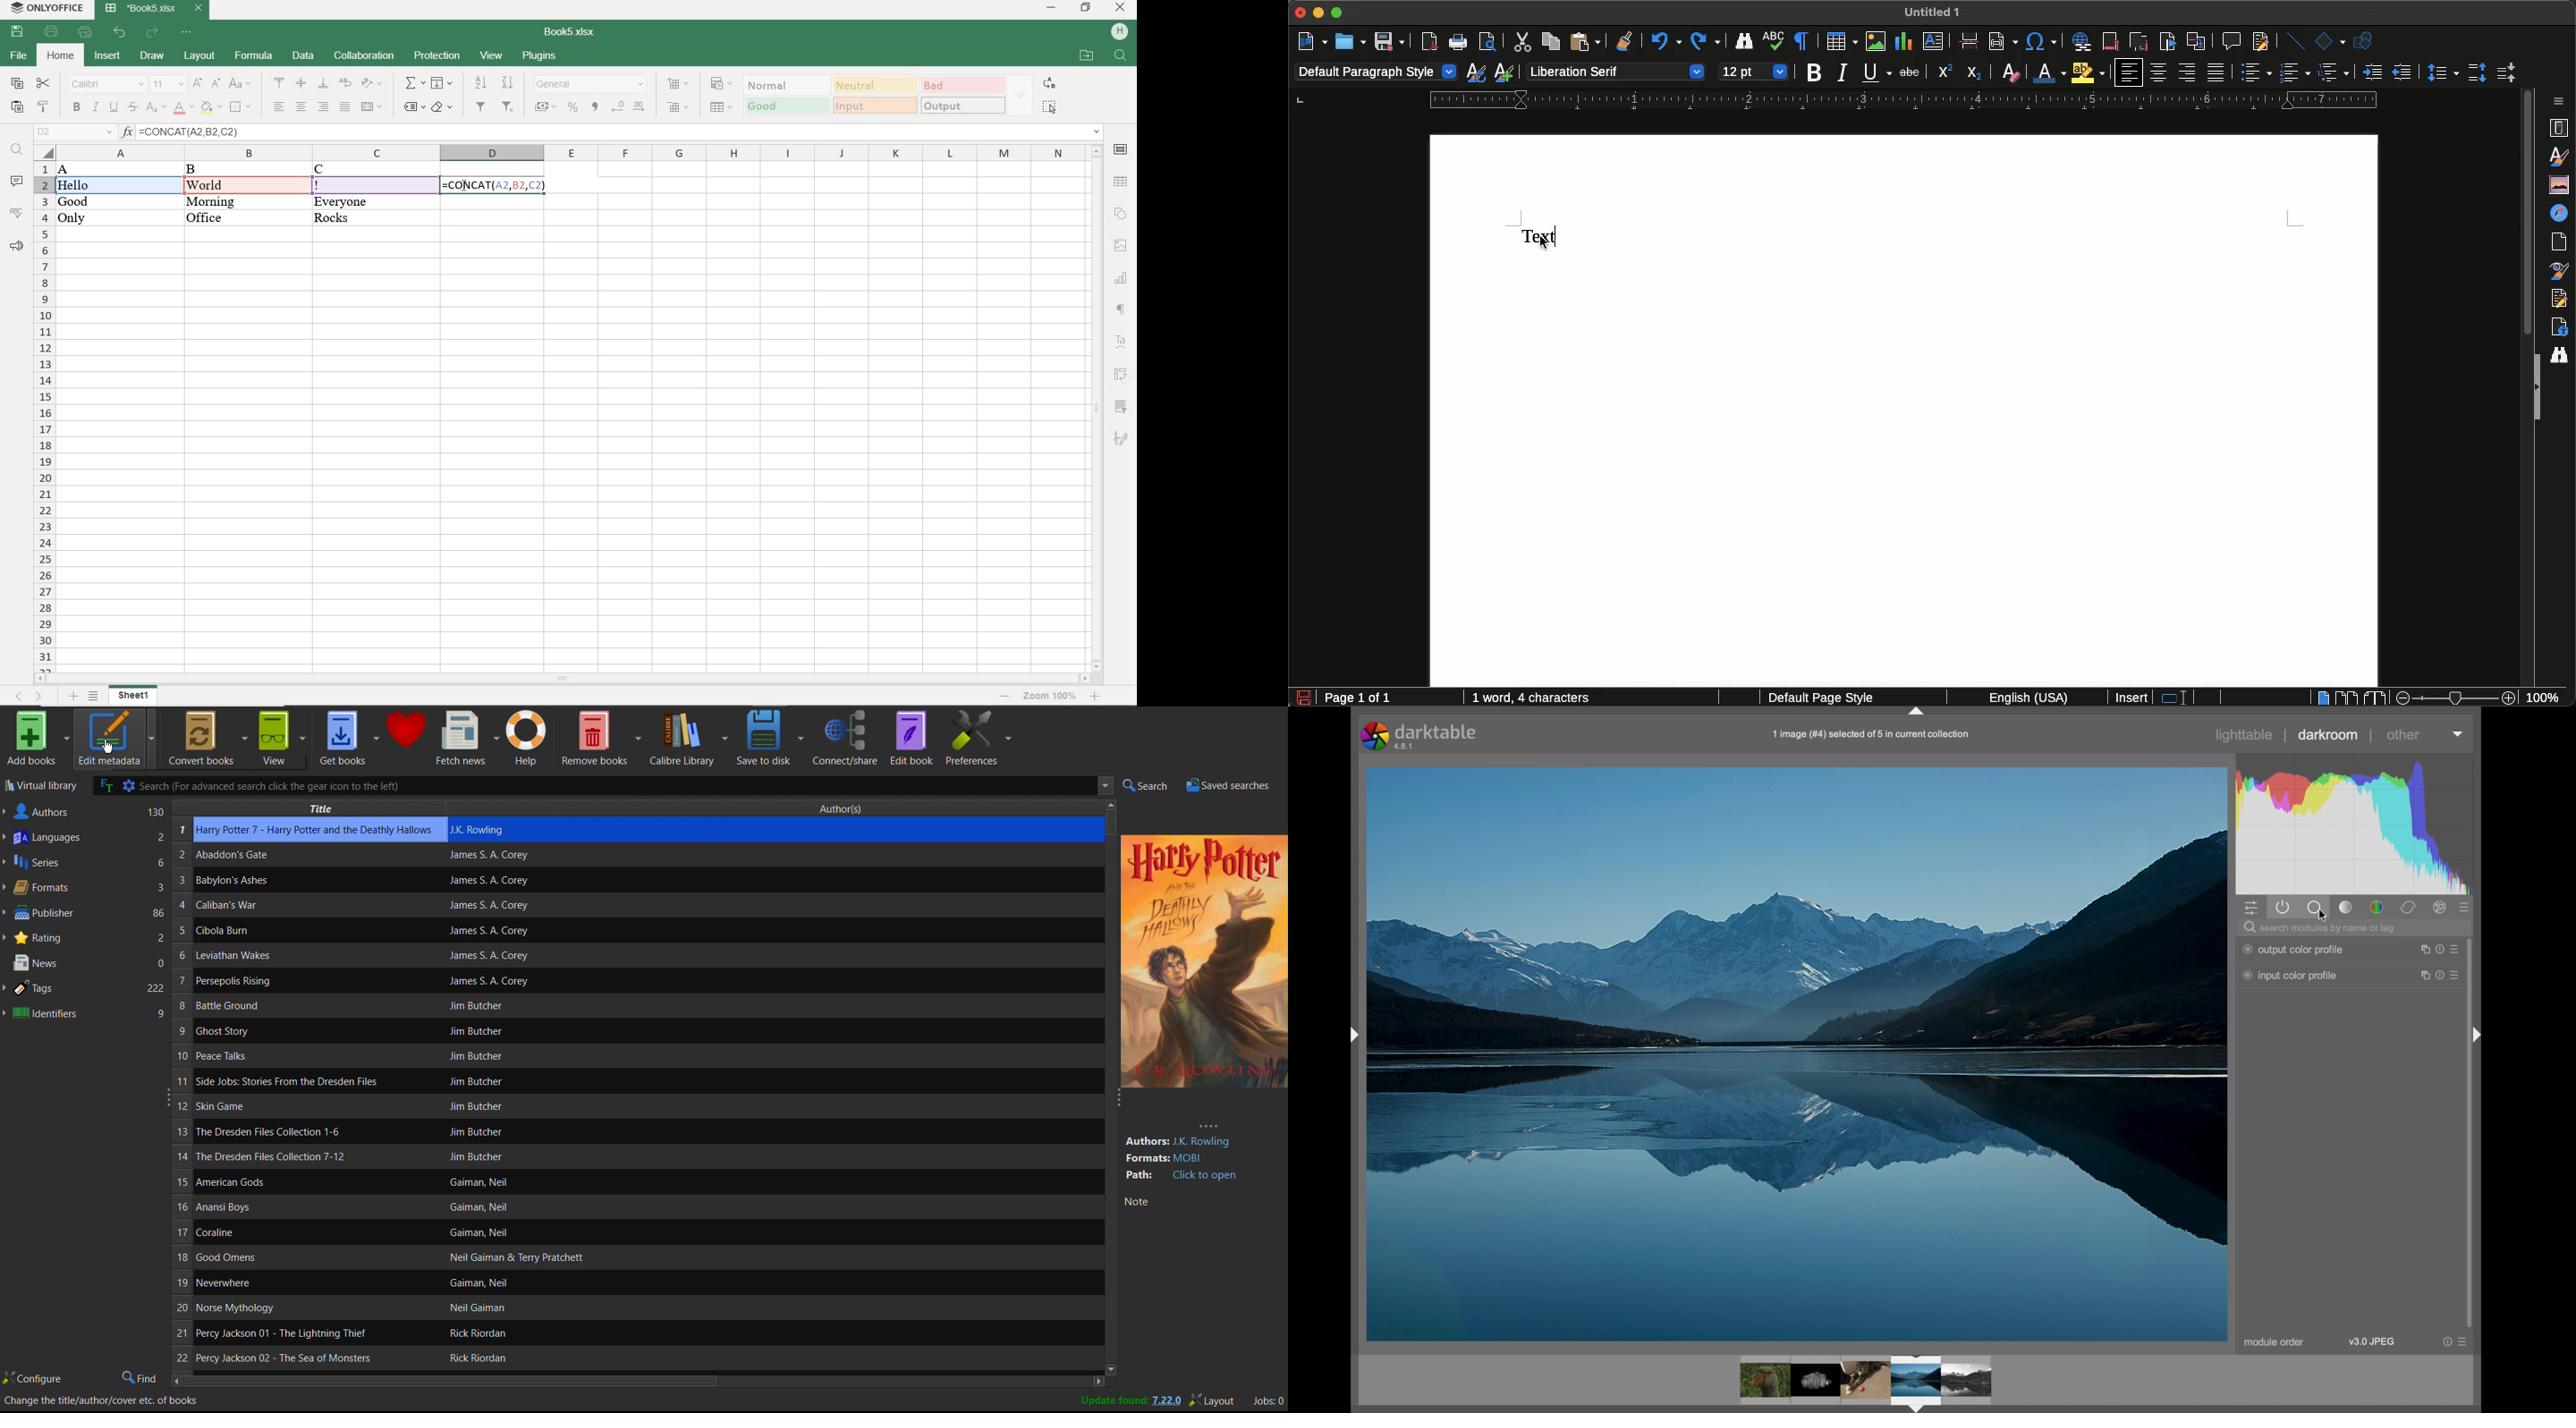  What do you see at coordinates (963, 104) in the screenshot?
I see `OUTPUT` at bounding box center [963, 104].